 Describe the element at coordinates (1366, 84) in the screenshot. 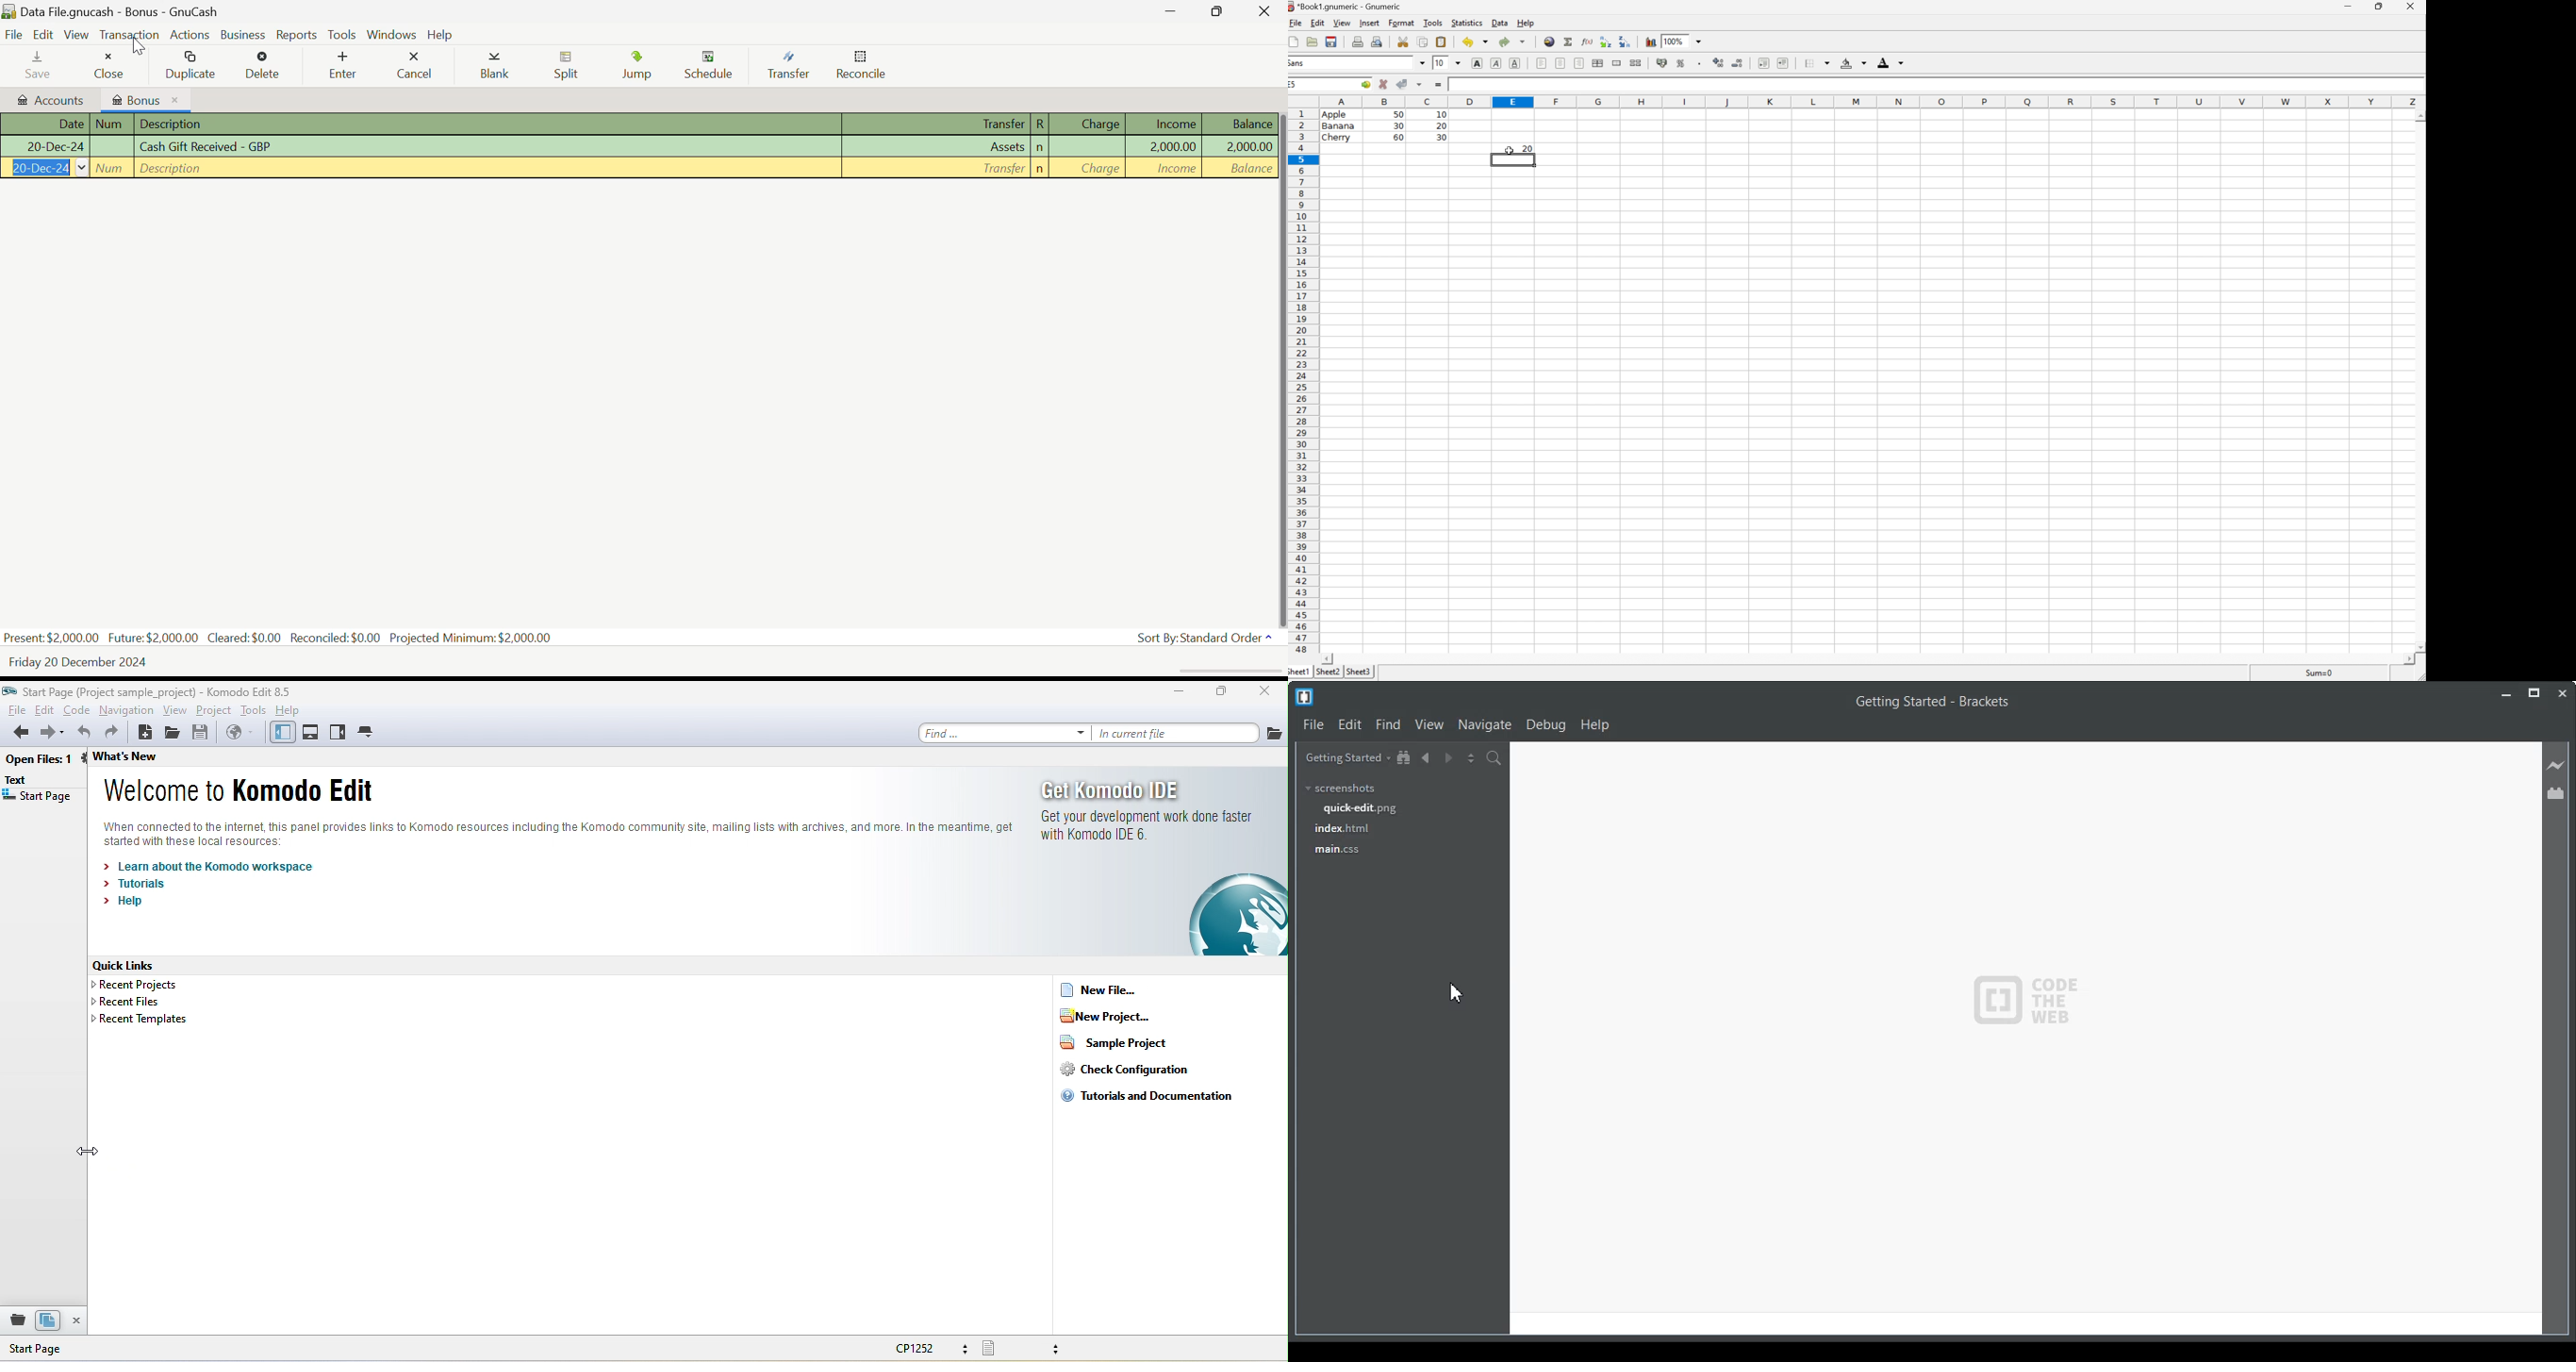

I see `go to` at that location.